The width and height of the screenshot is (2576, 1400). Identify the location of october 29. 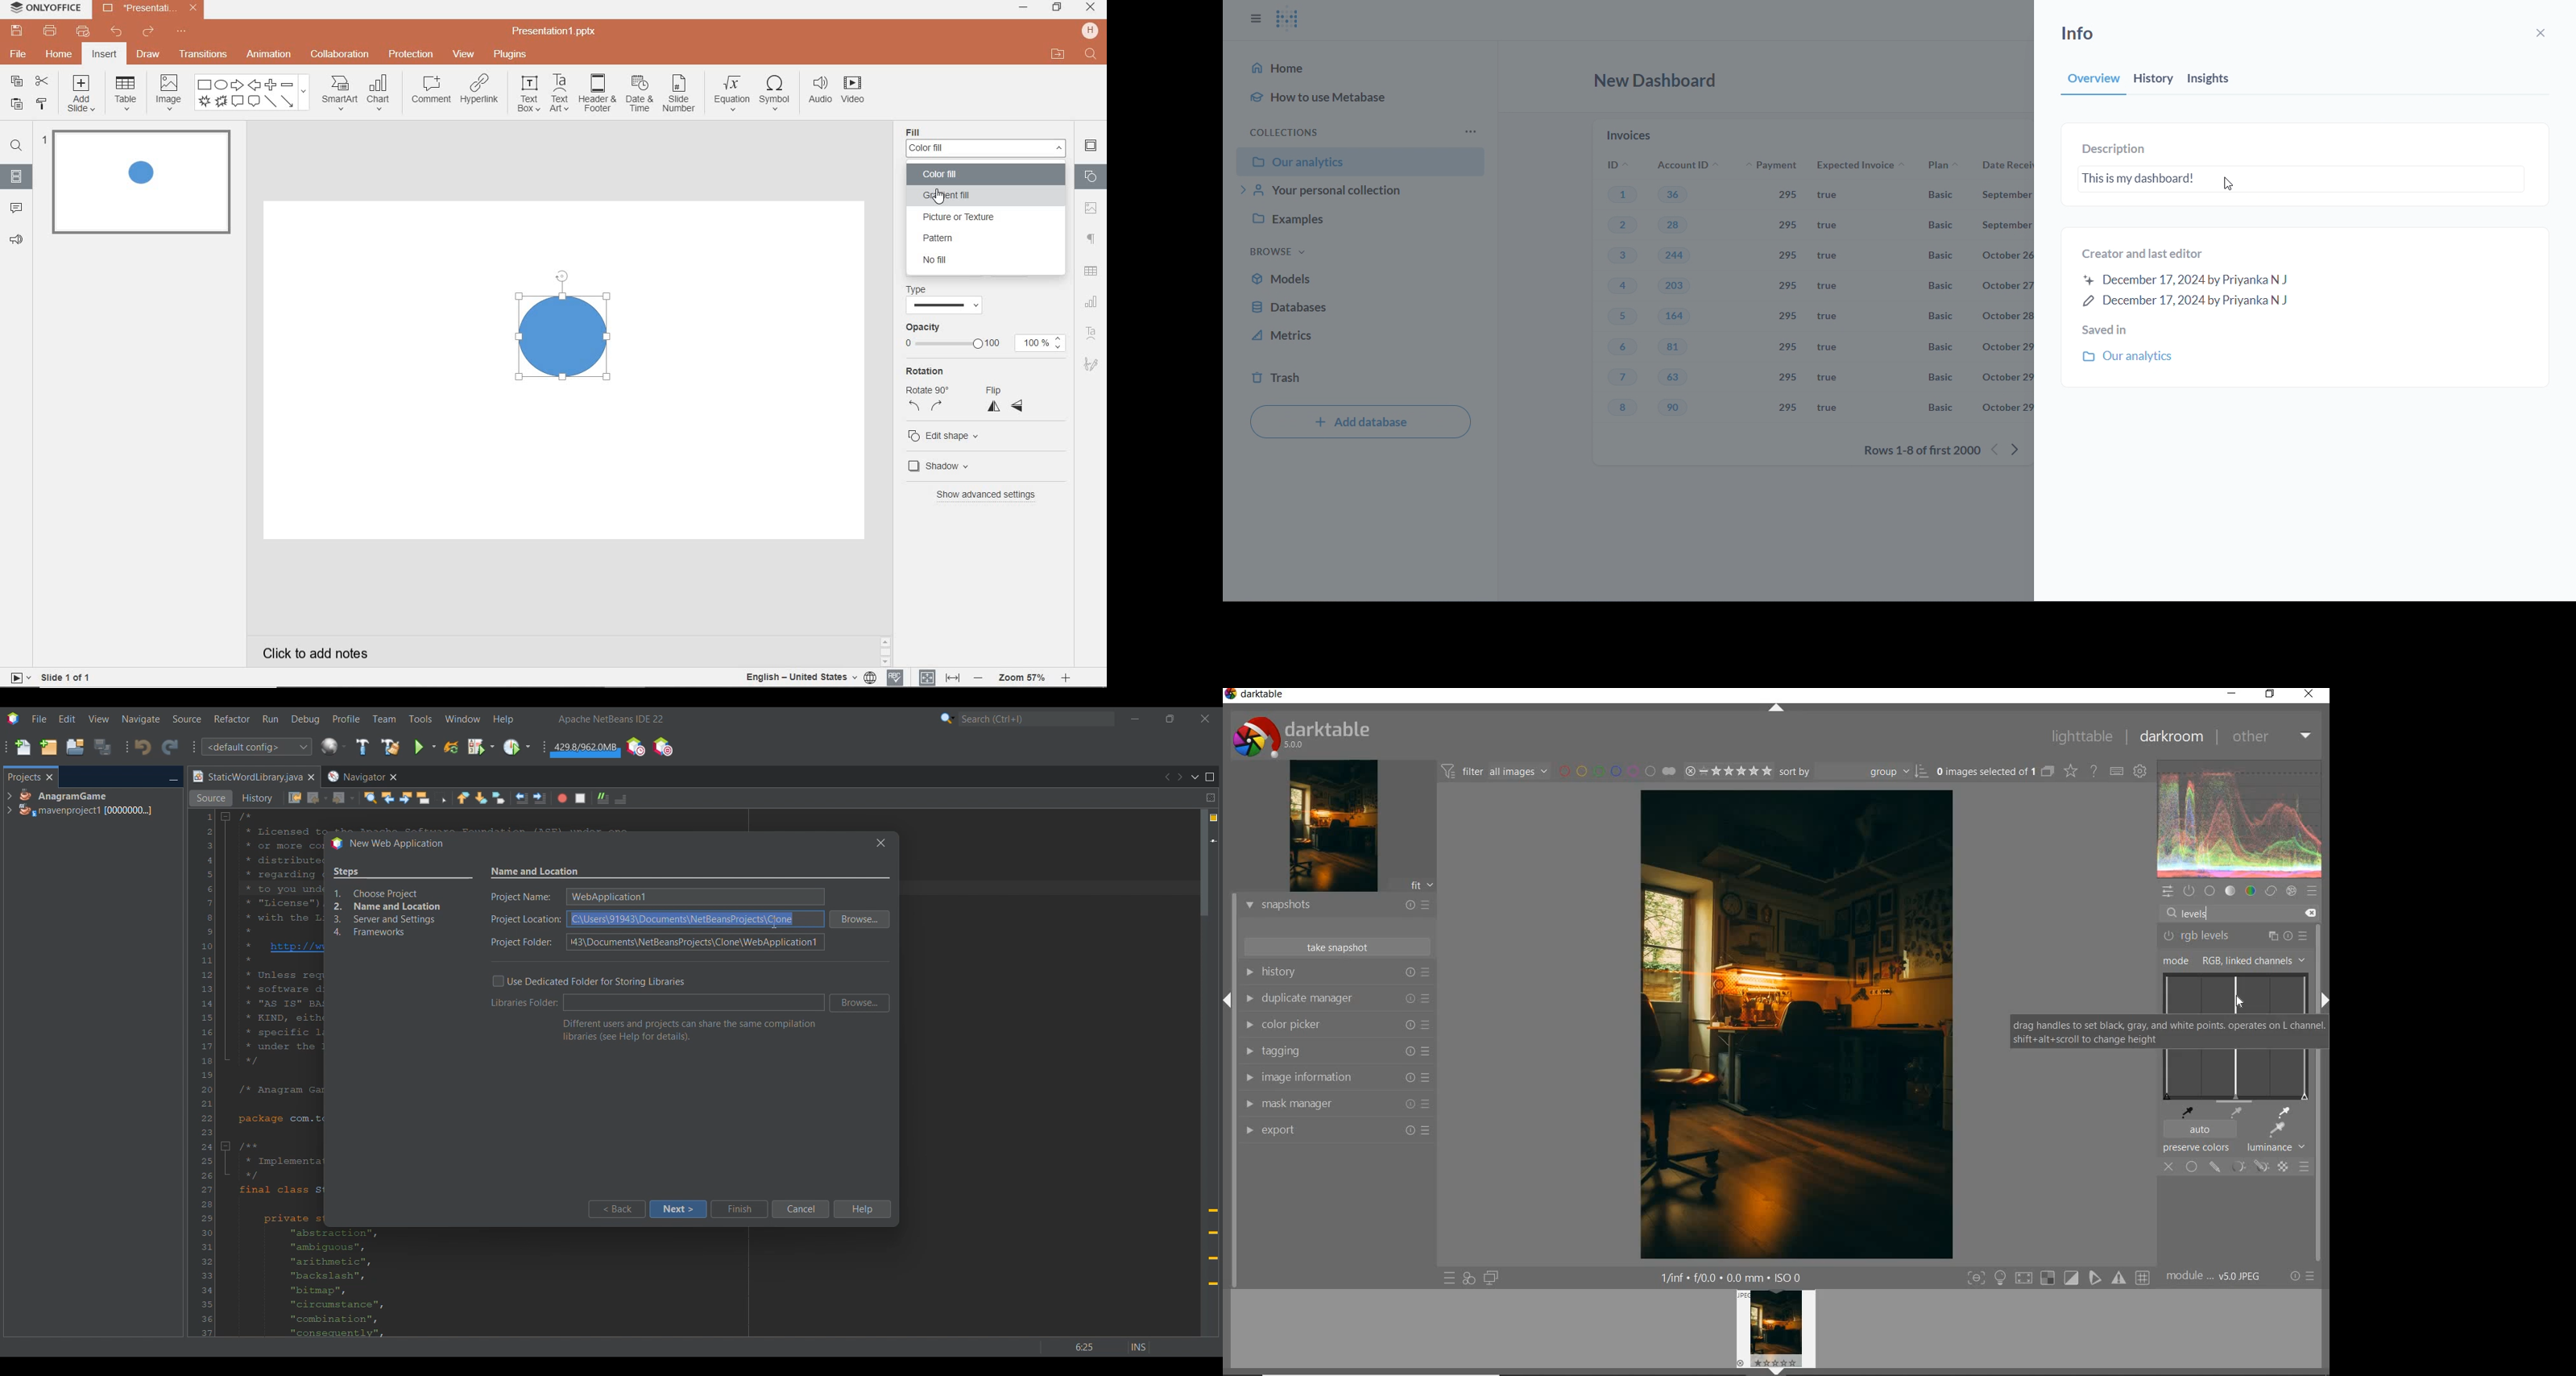
(2006, 409).